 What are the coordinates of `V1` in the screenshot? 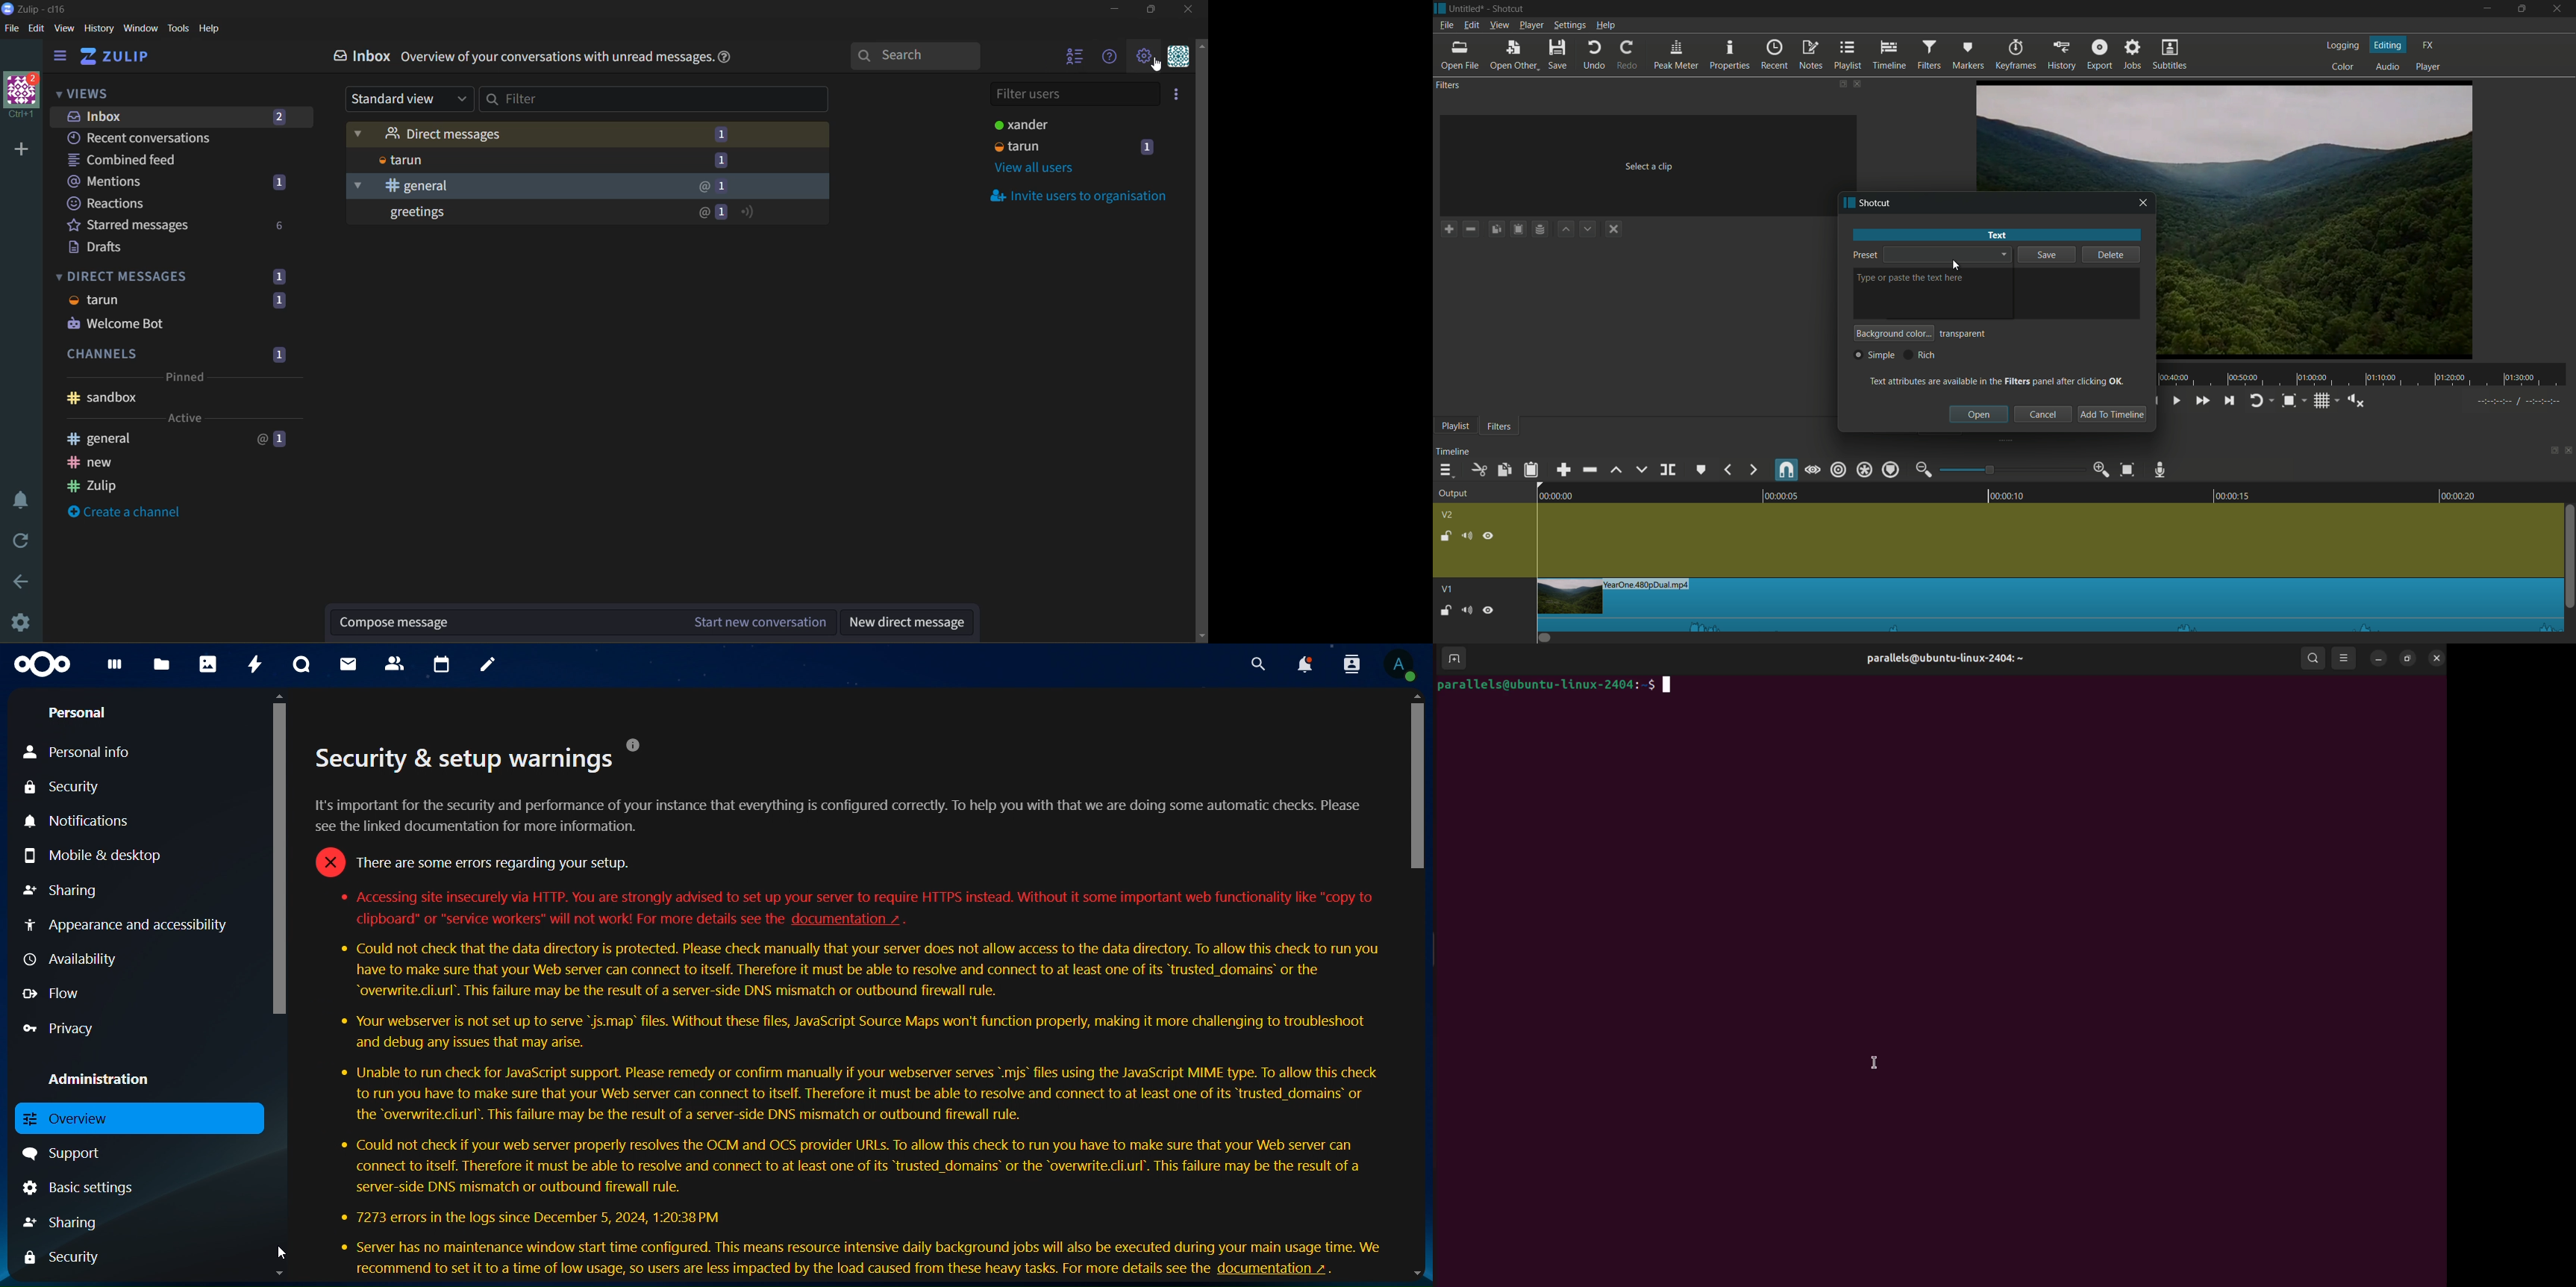 It's located at (1445, 586).